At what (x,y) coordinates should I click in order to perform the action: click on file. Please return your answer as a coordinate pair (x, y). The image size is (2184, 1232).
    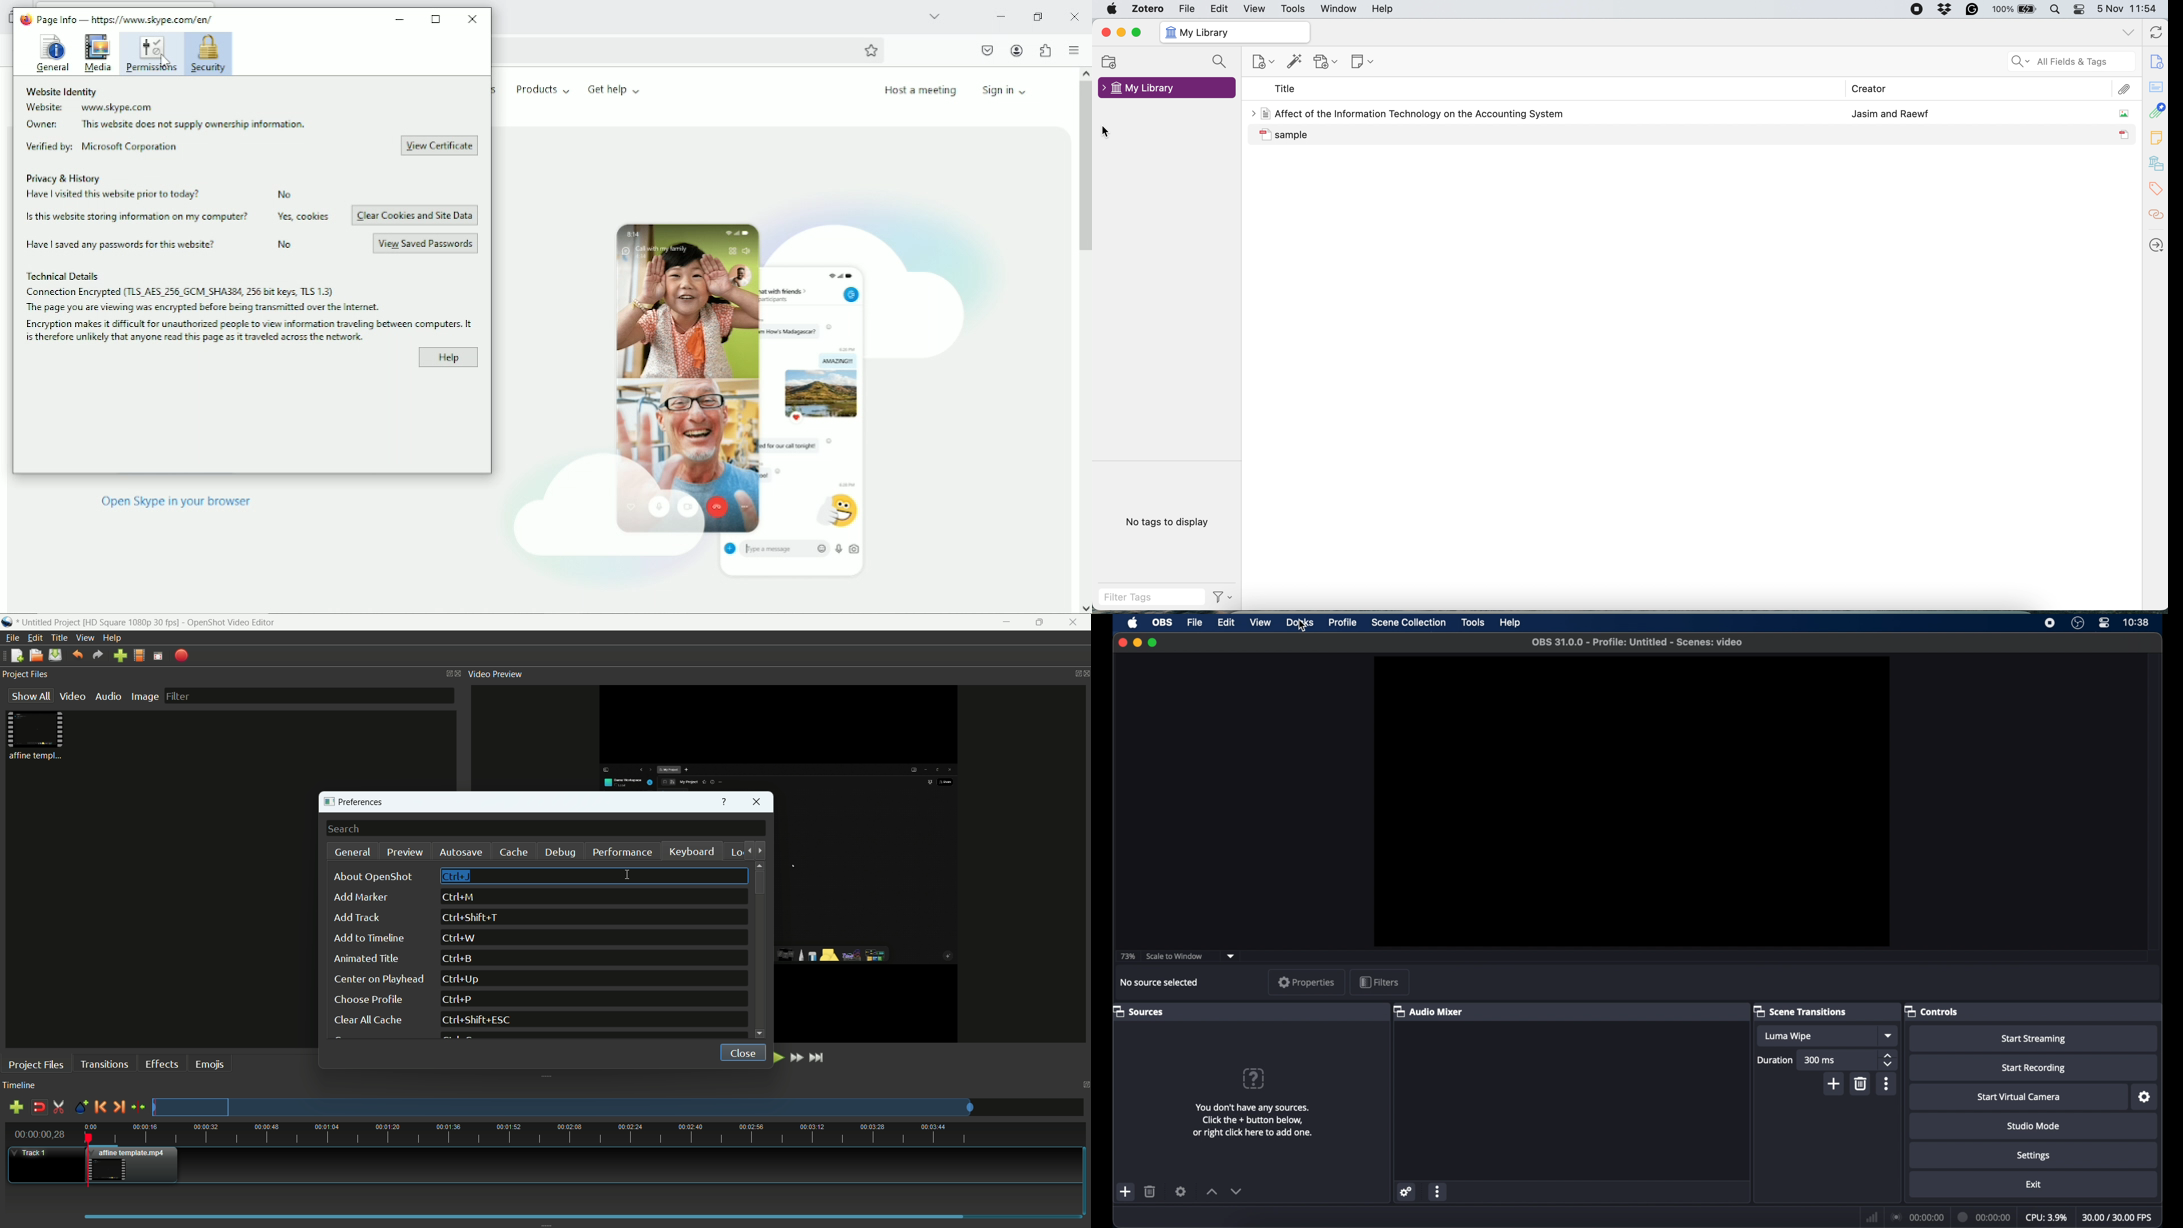
    Looking at the image, I should click on (1185, 9).